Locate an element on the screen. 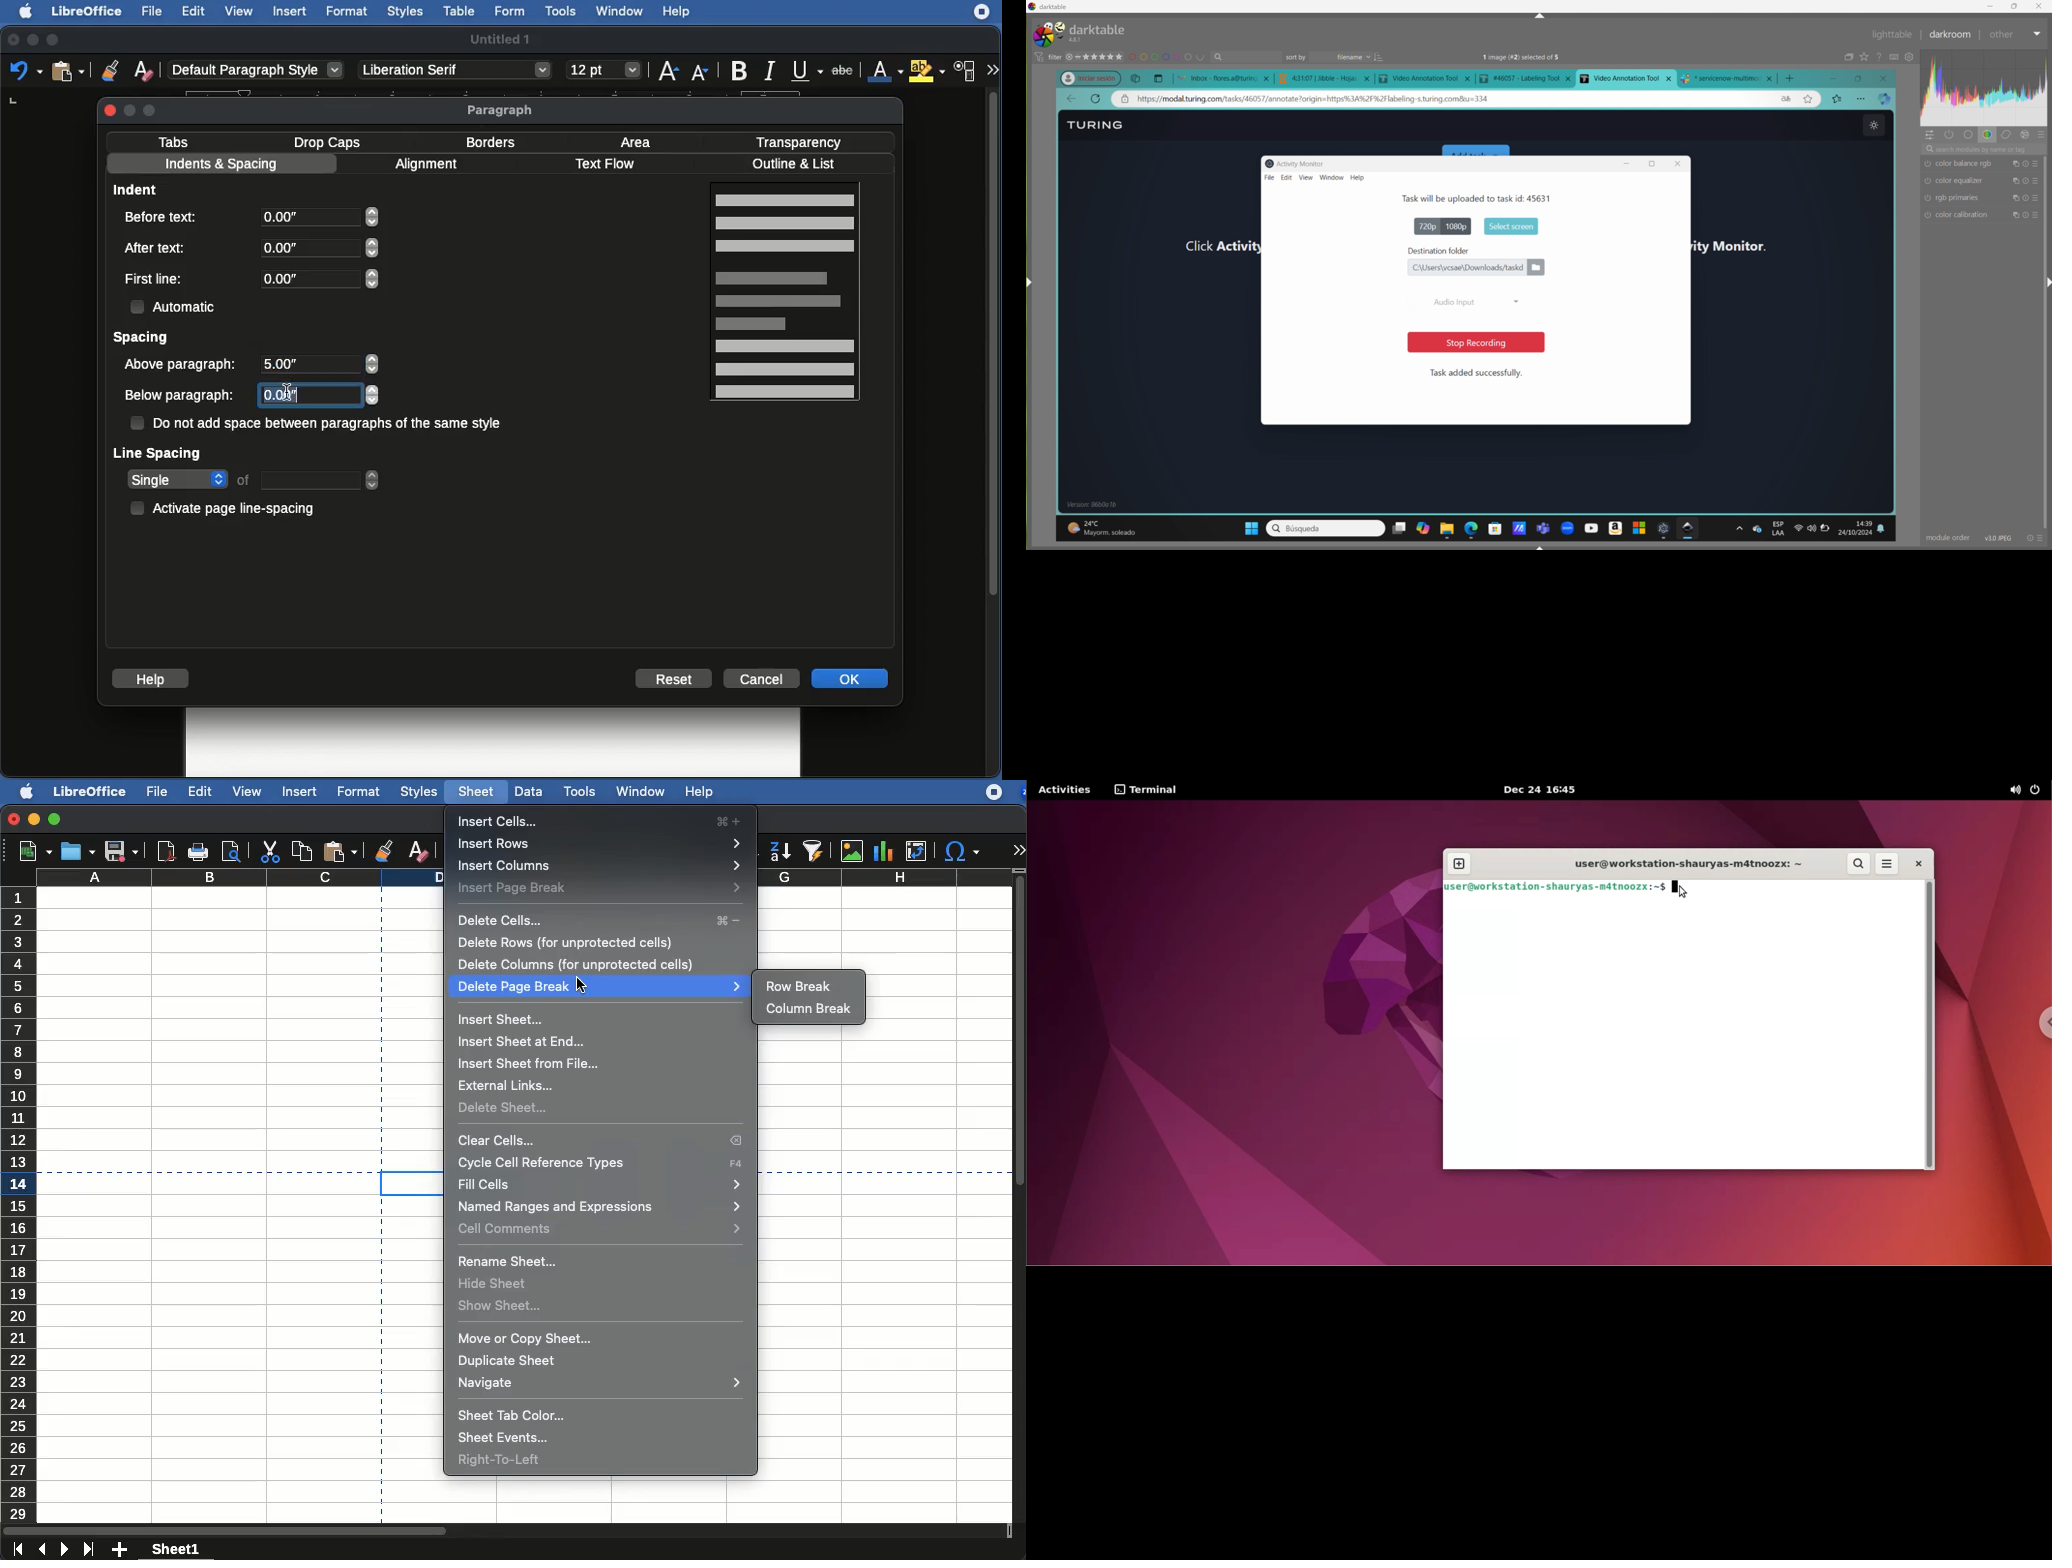  file explorer is located at coordinates (1448, 528).